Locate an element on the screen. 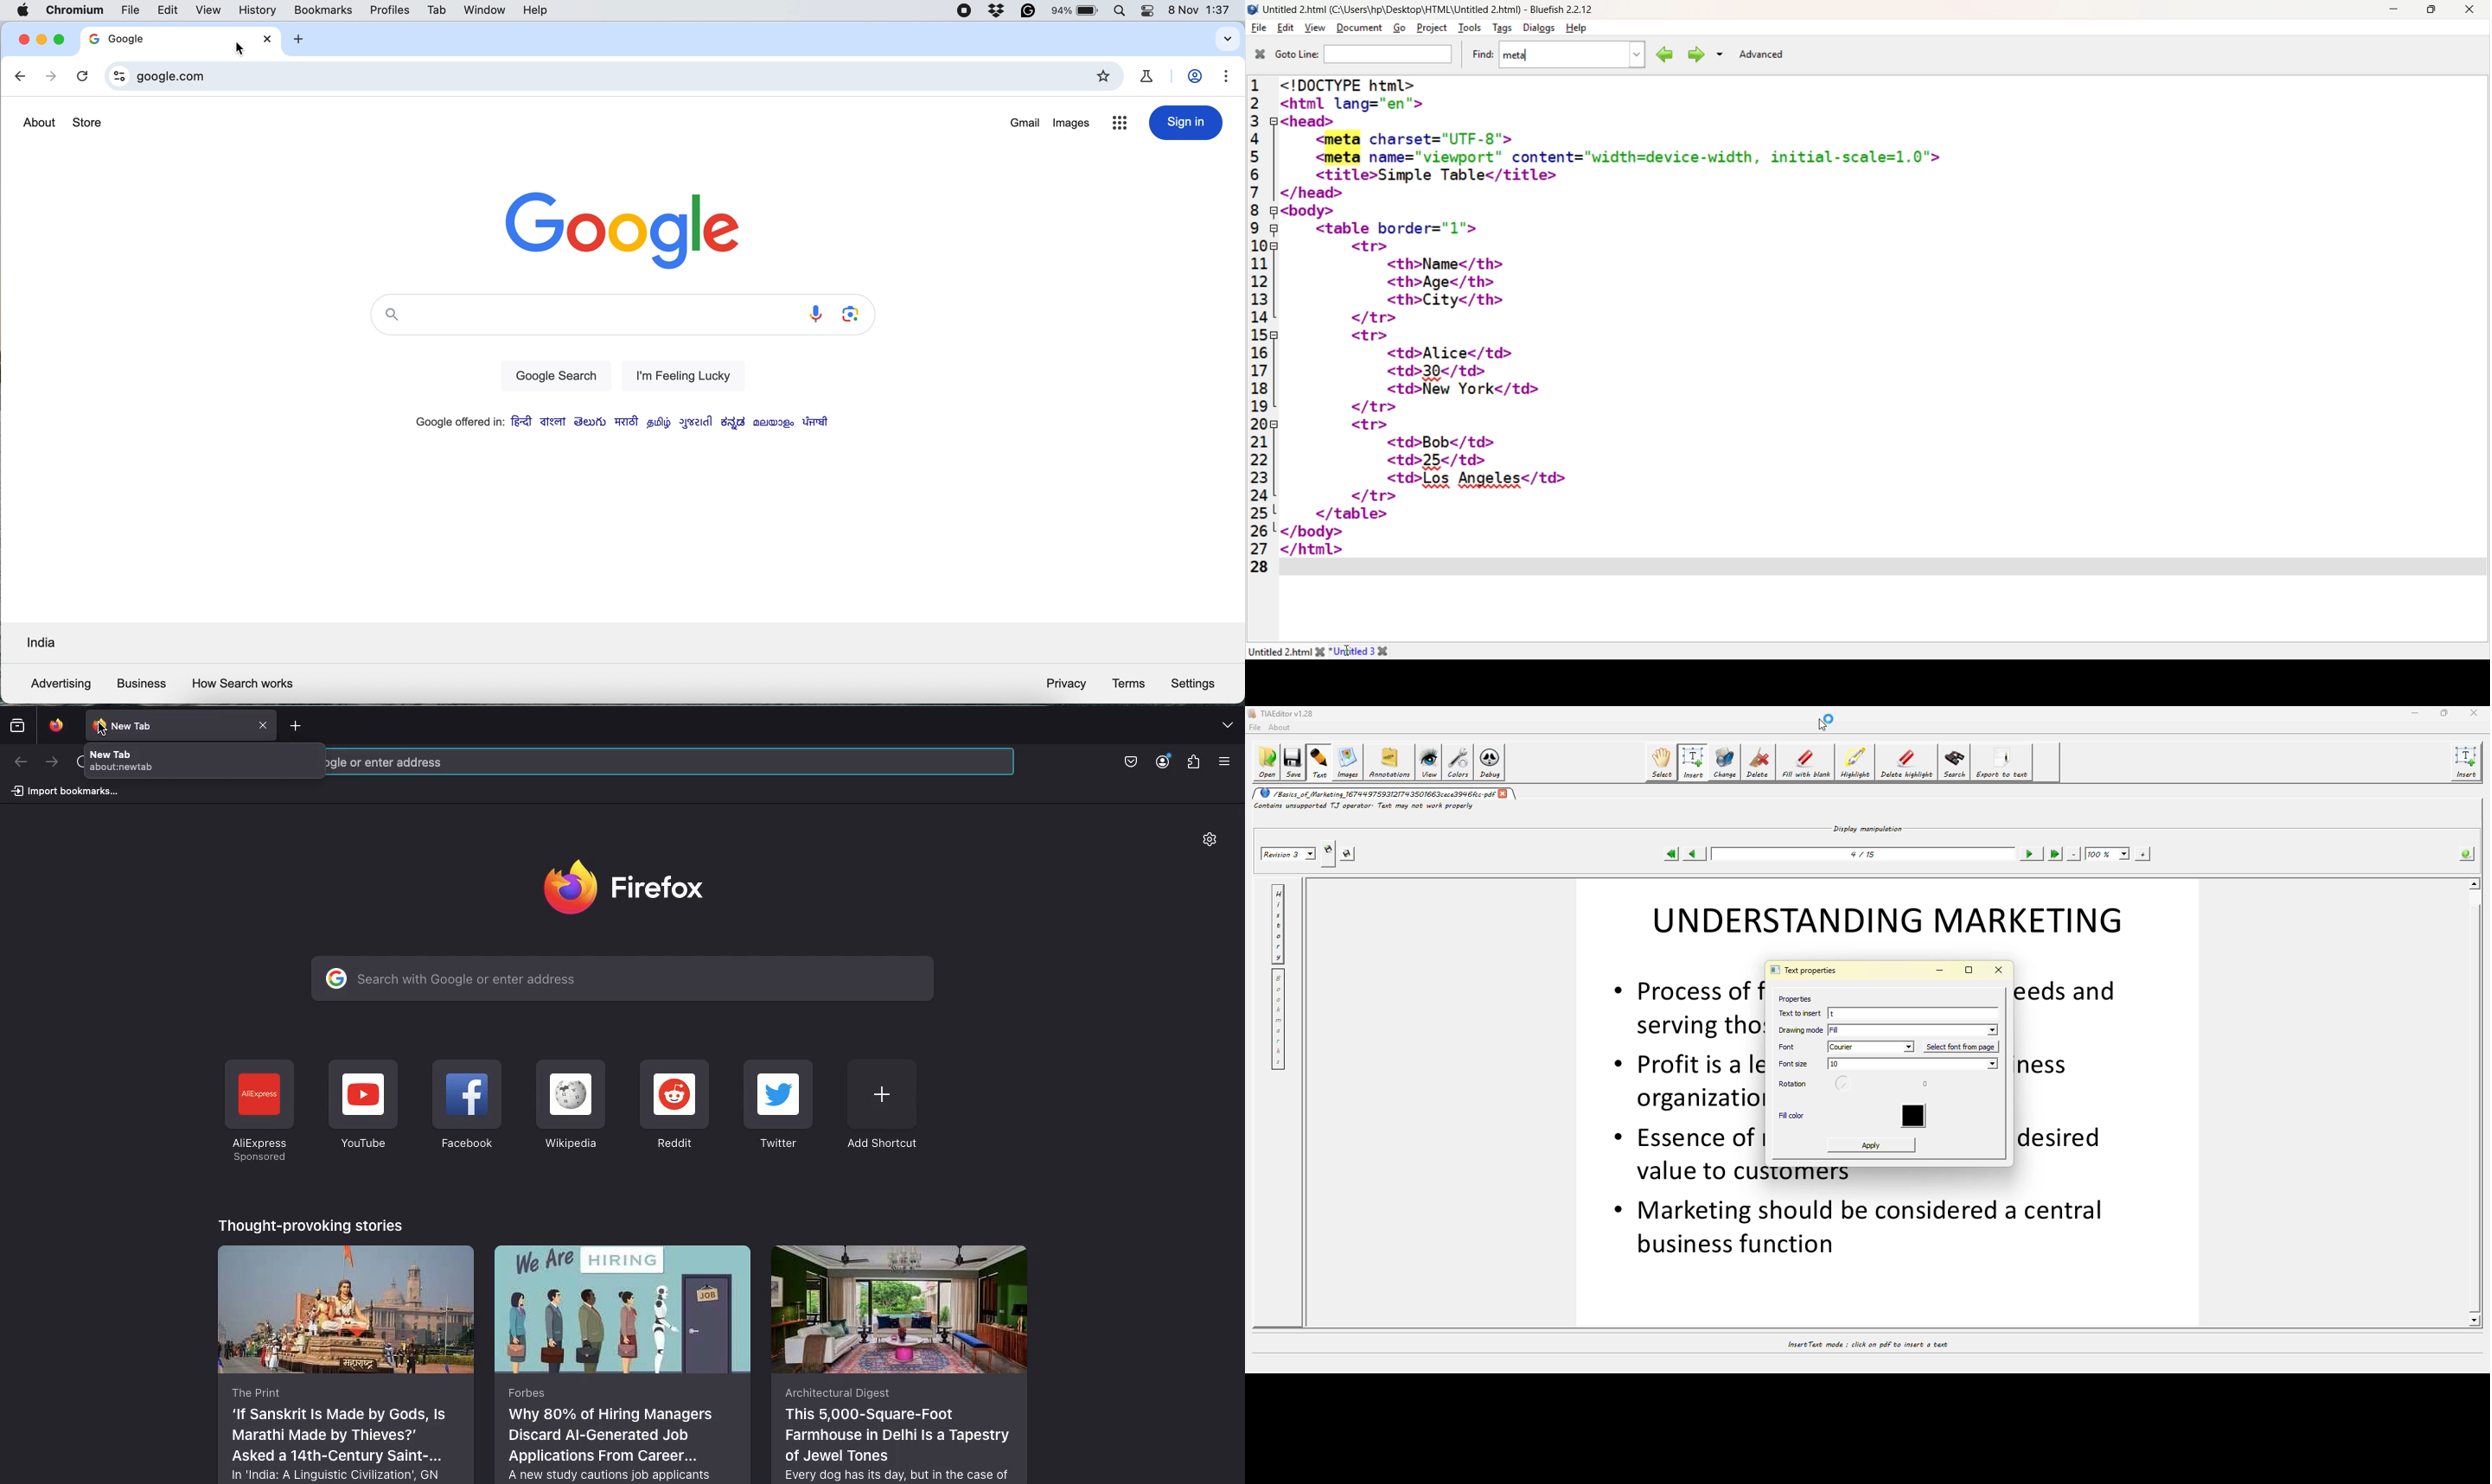 The image size is (2492, 1484). go forward is located at coordinates (50, 77).